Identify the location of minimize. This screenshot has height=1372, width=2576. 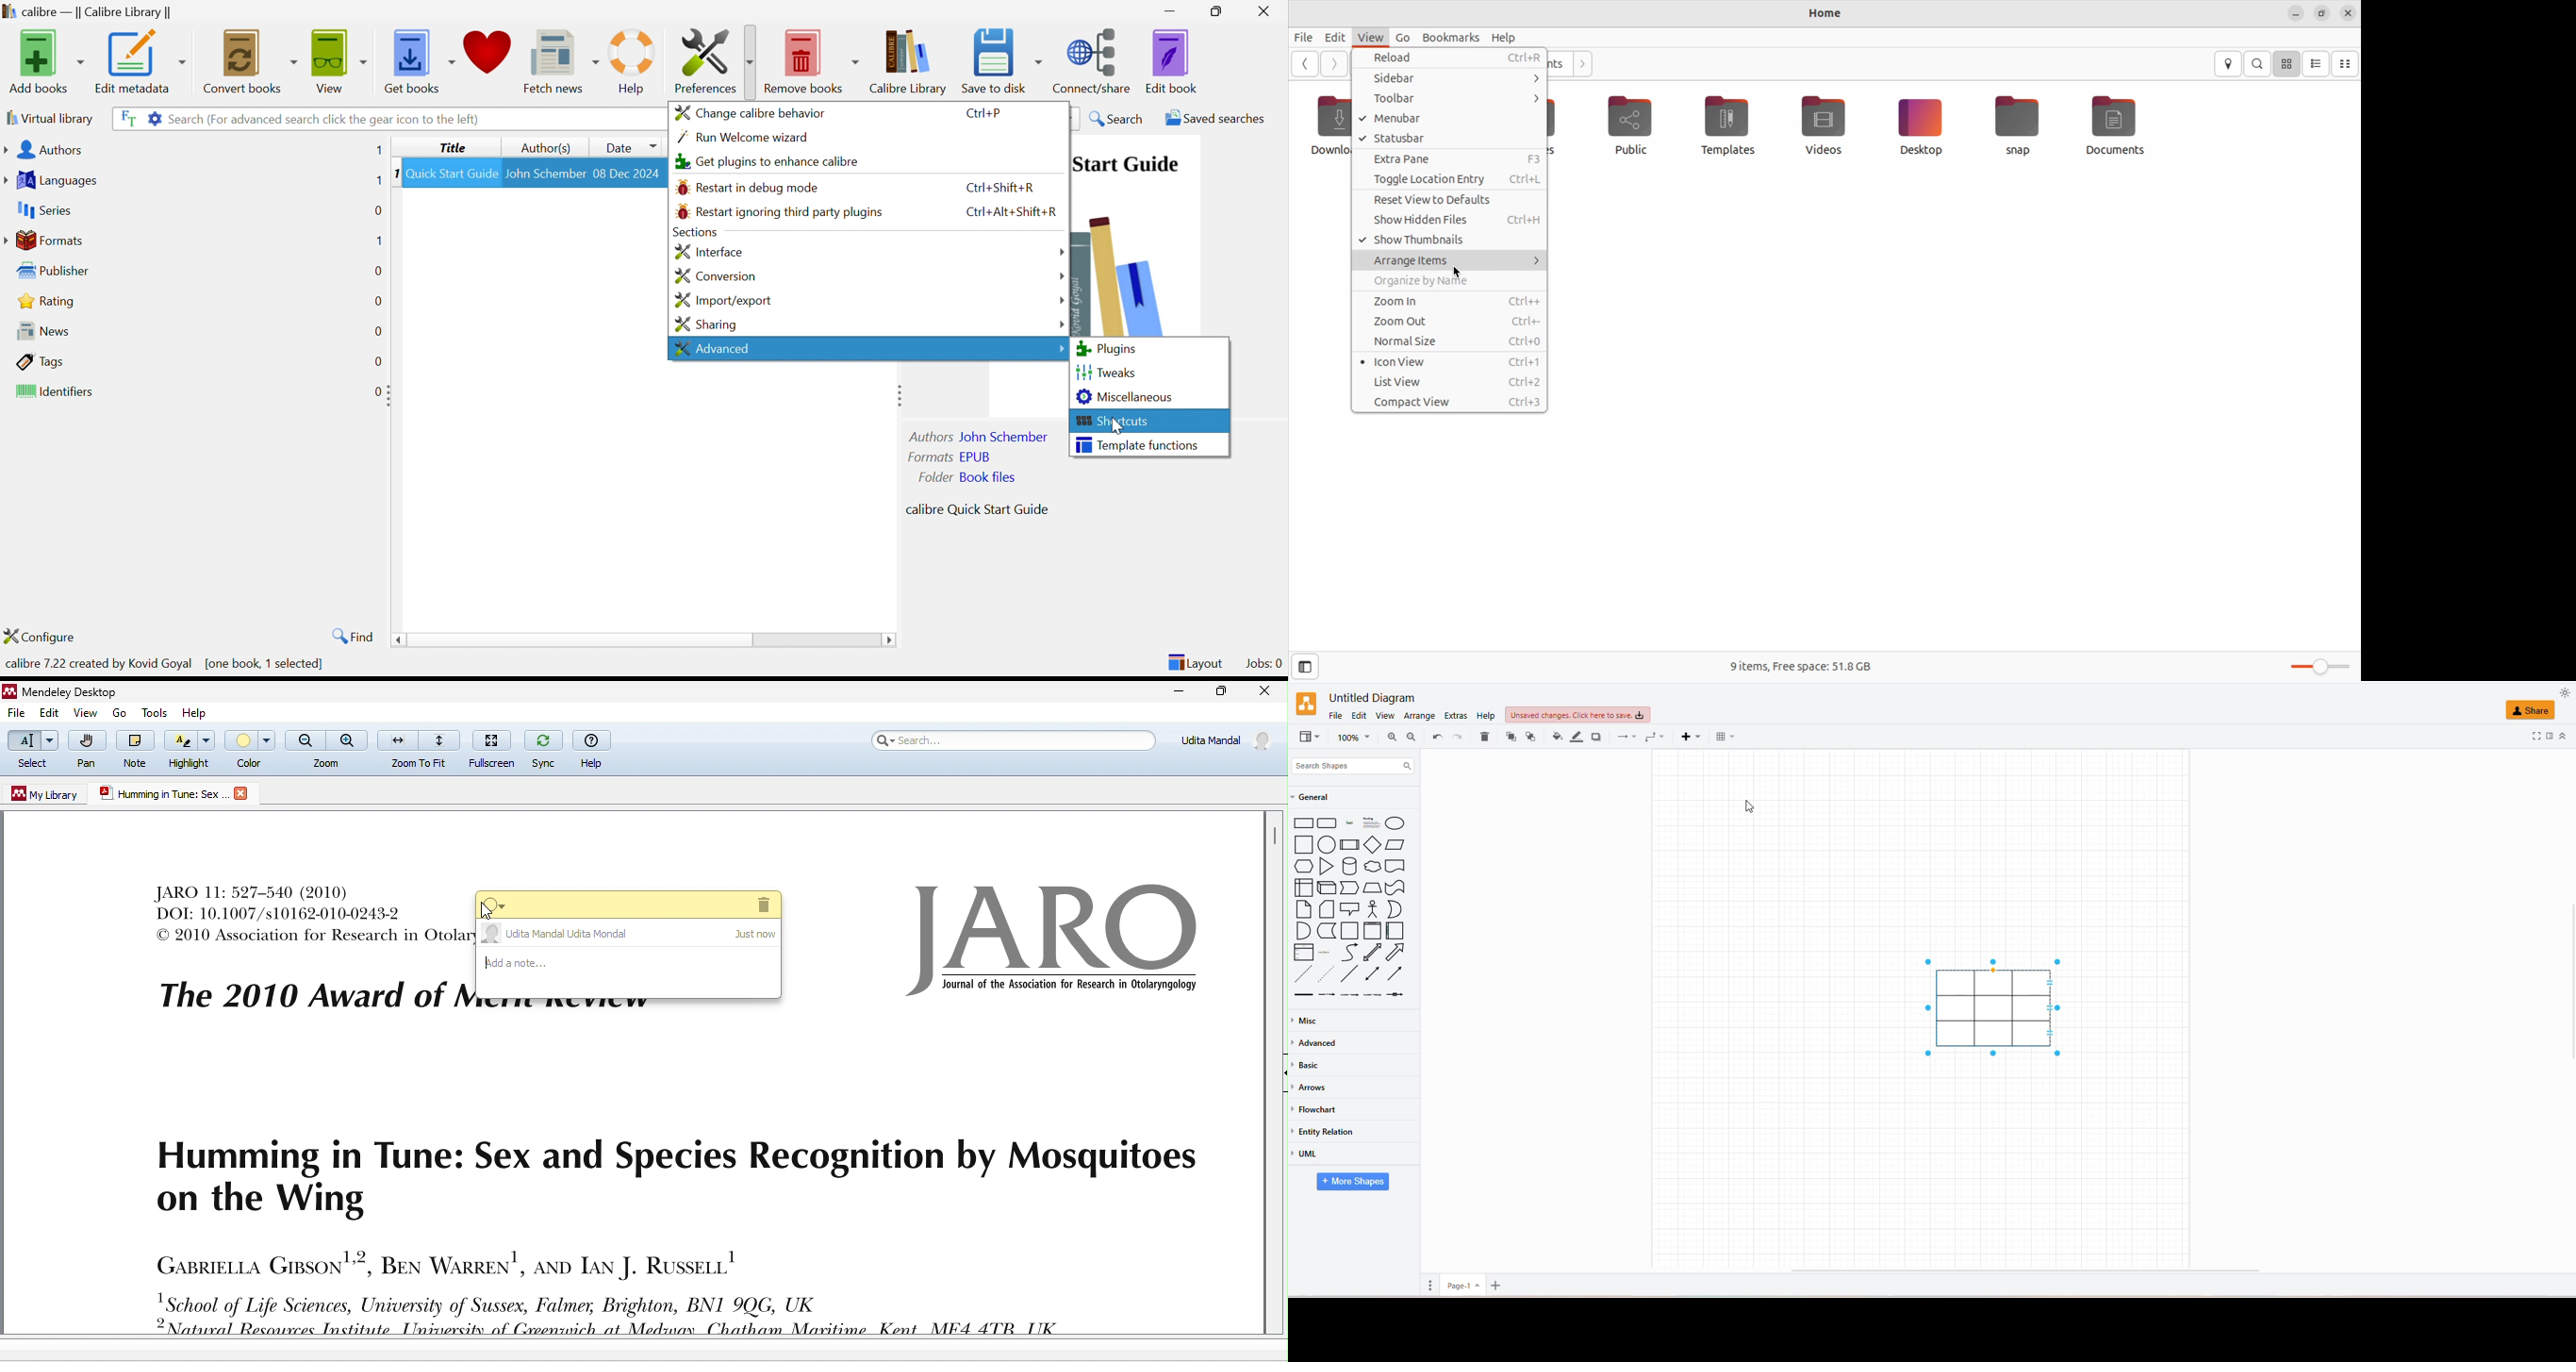
(1176, 692).